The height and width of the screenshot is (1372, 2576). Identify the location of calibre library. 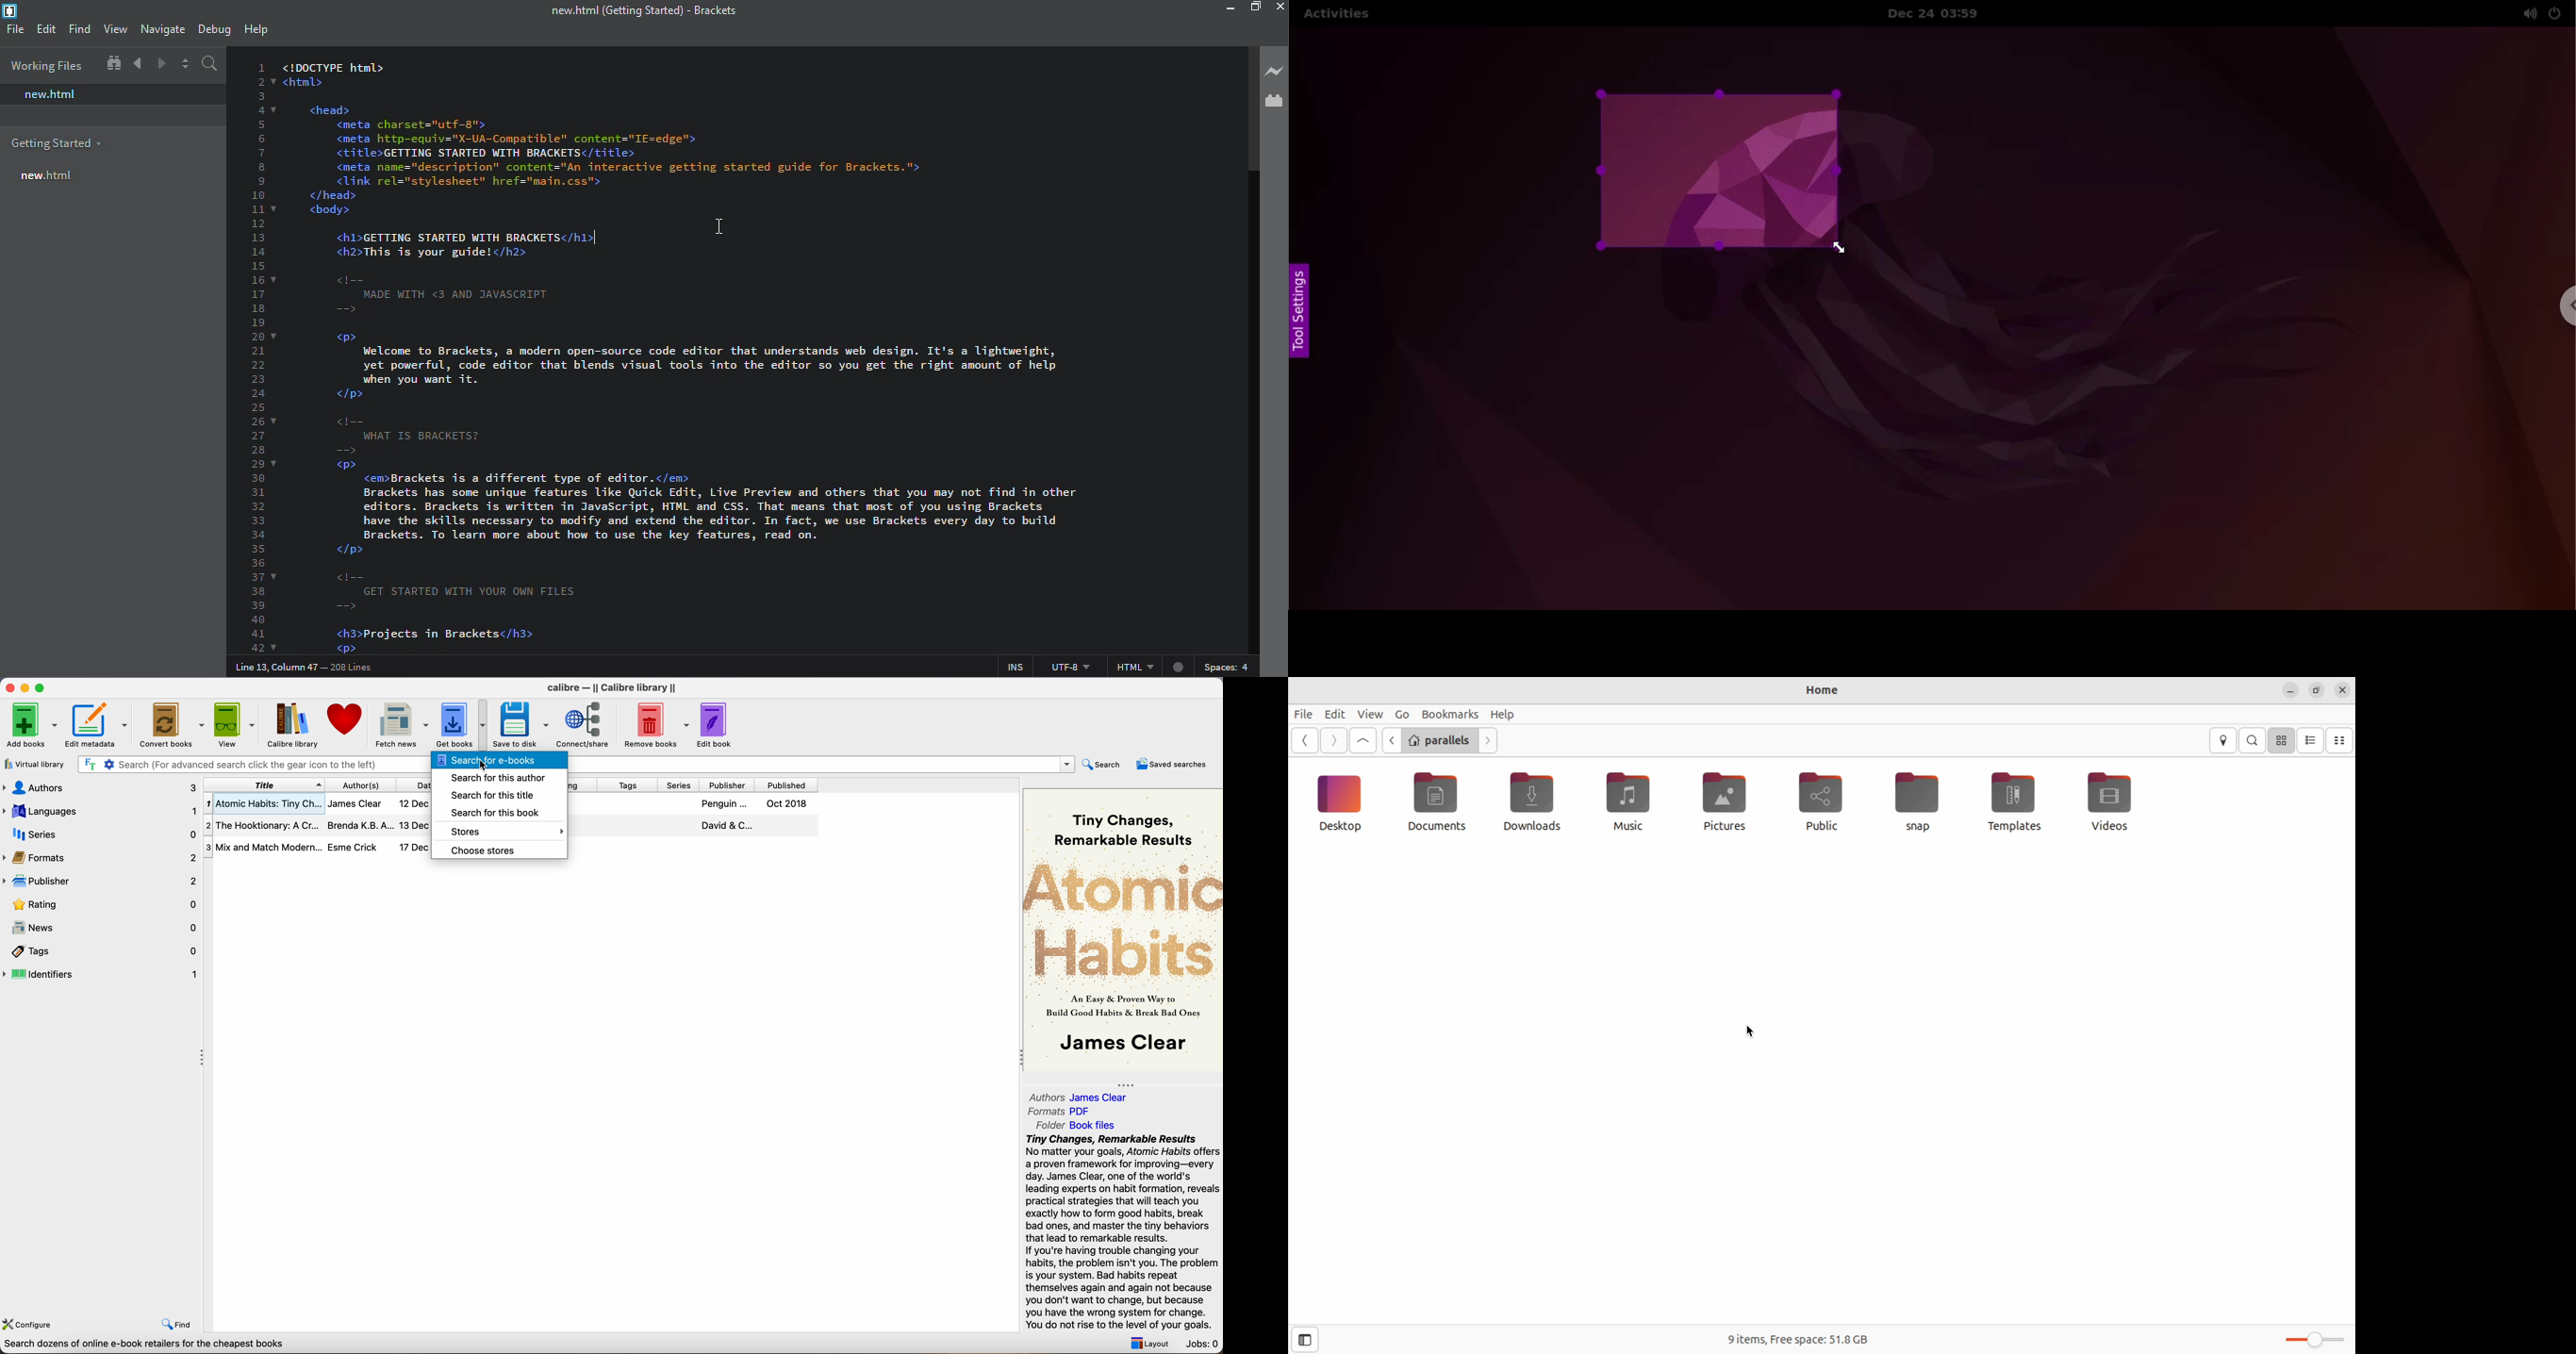
(289, 725).